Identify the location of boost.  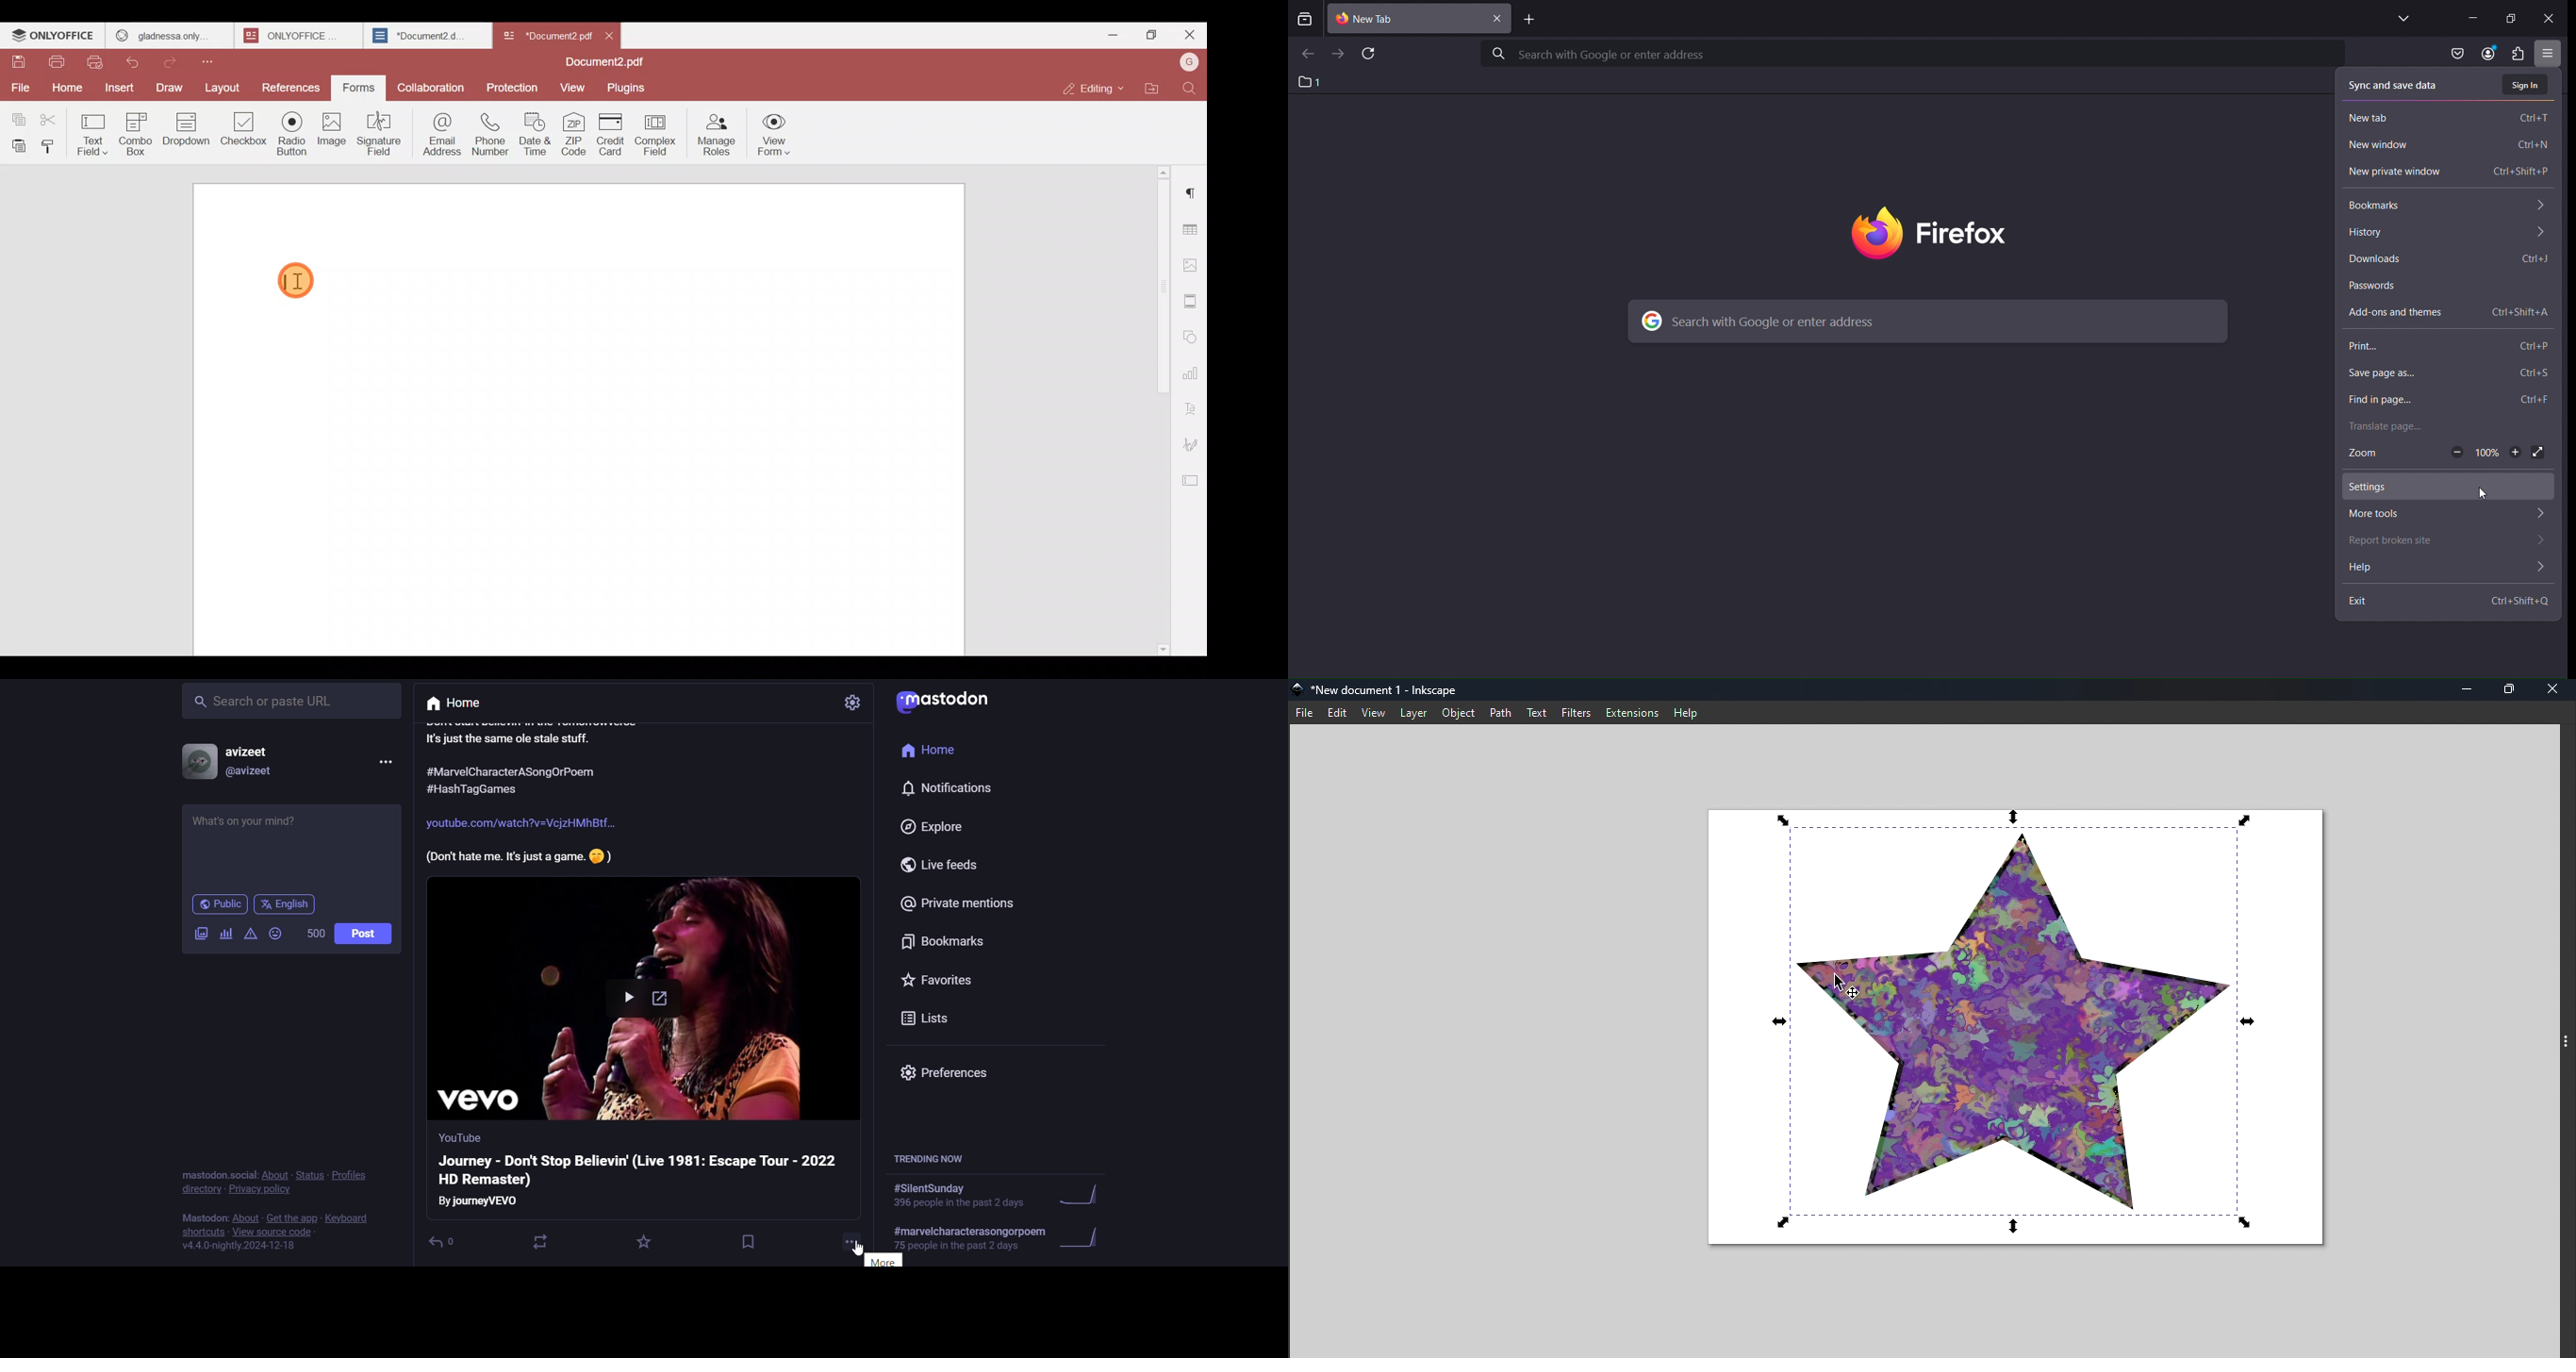
(545, 1241).